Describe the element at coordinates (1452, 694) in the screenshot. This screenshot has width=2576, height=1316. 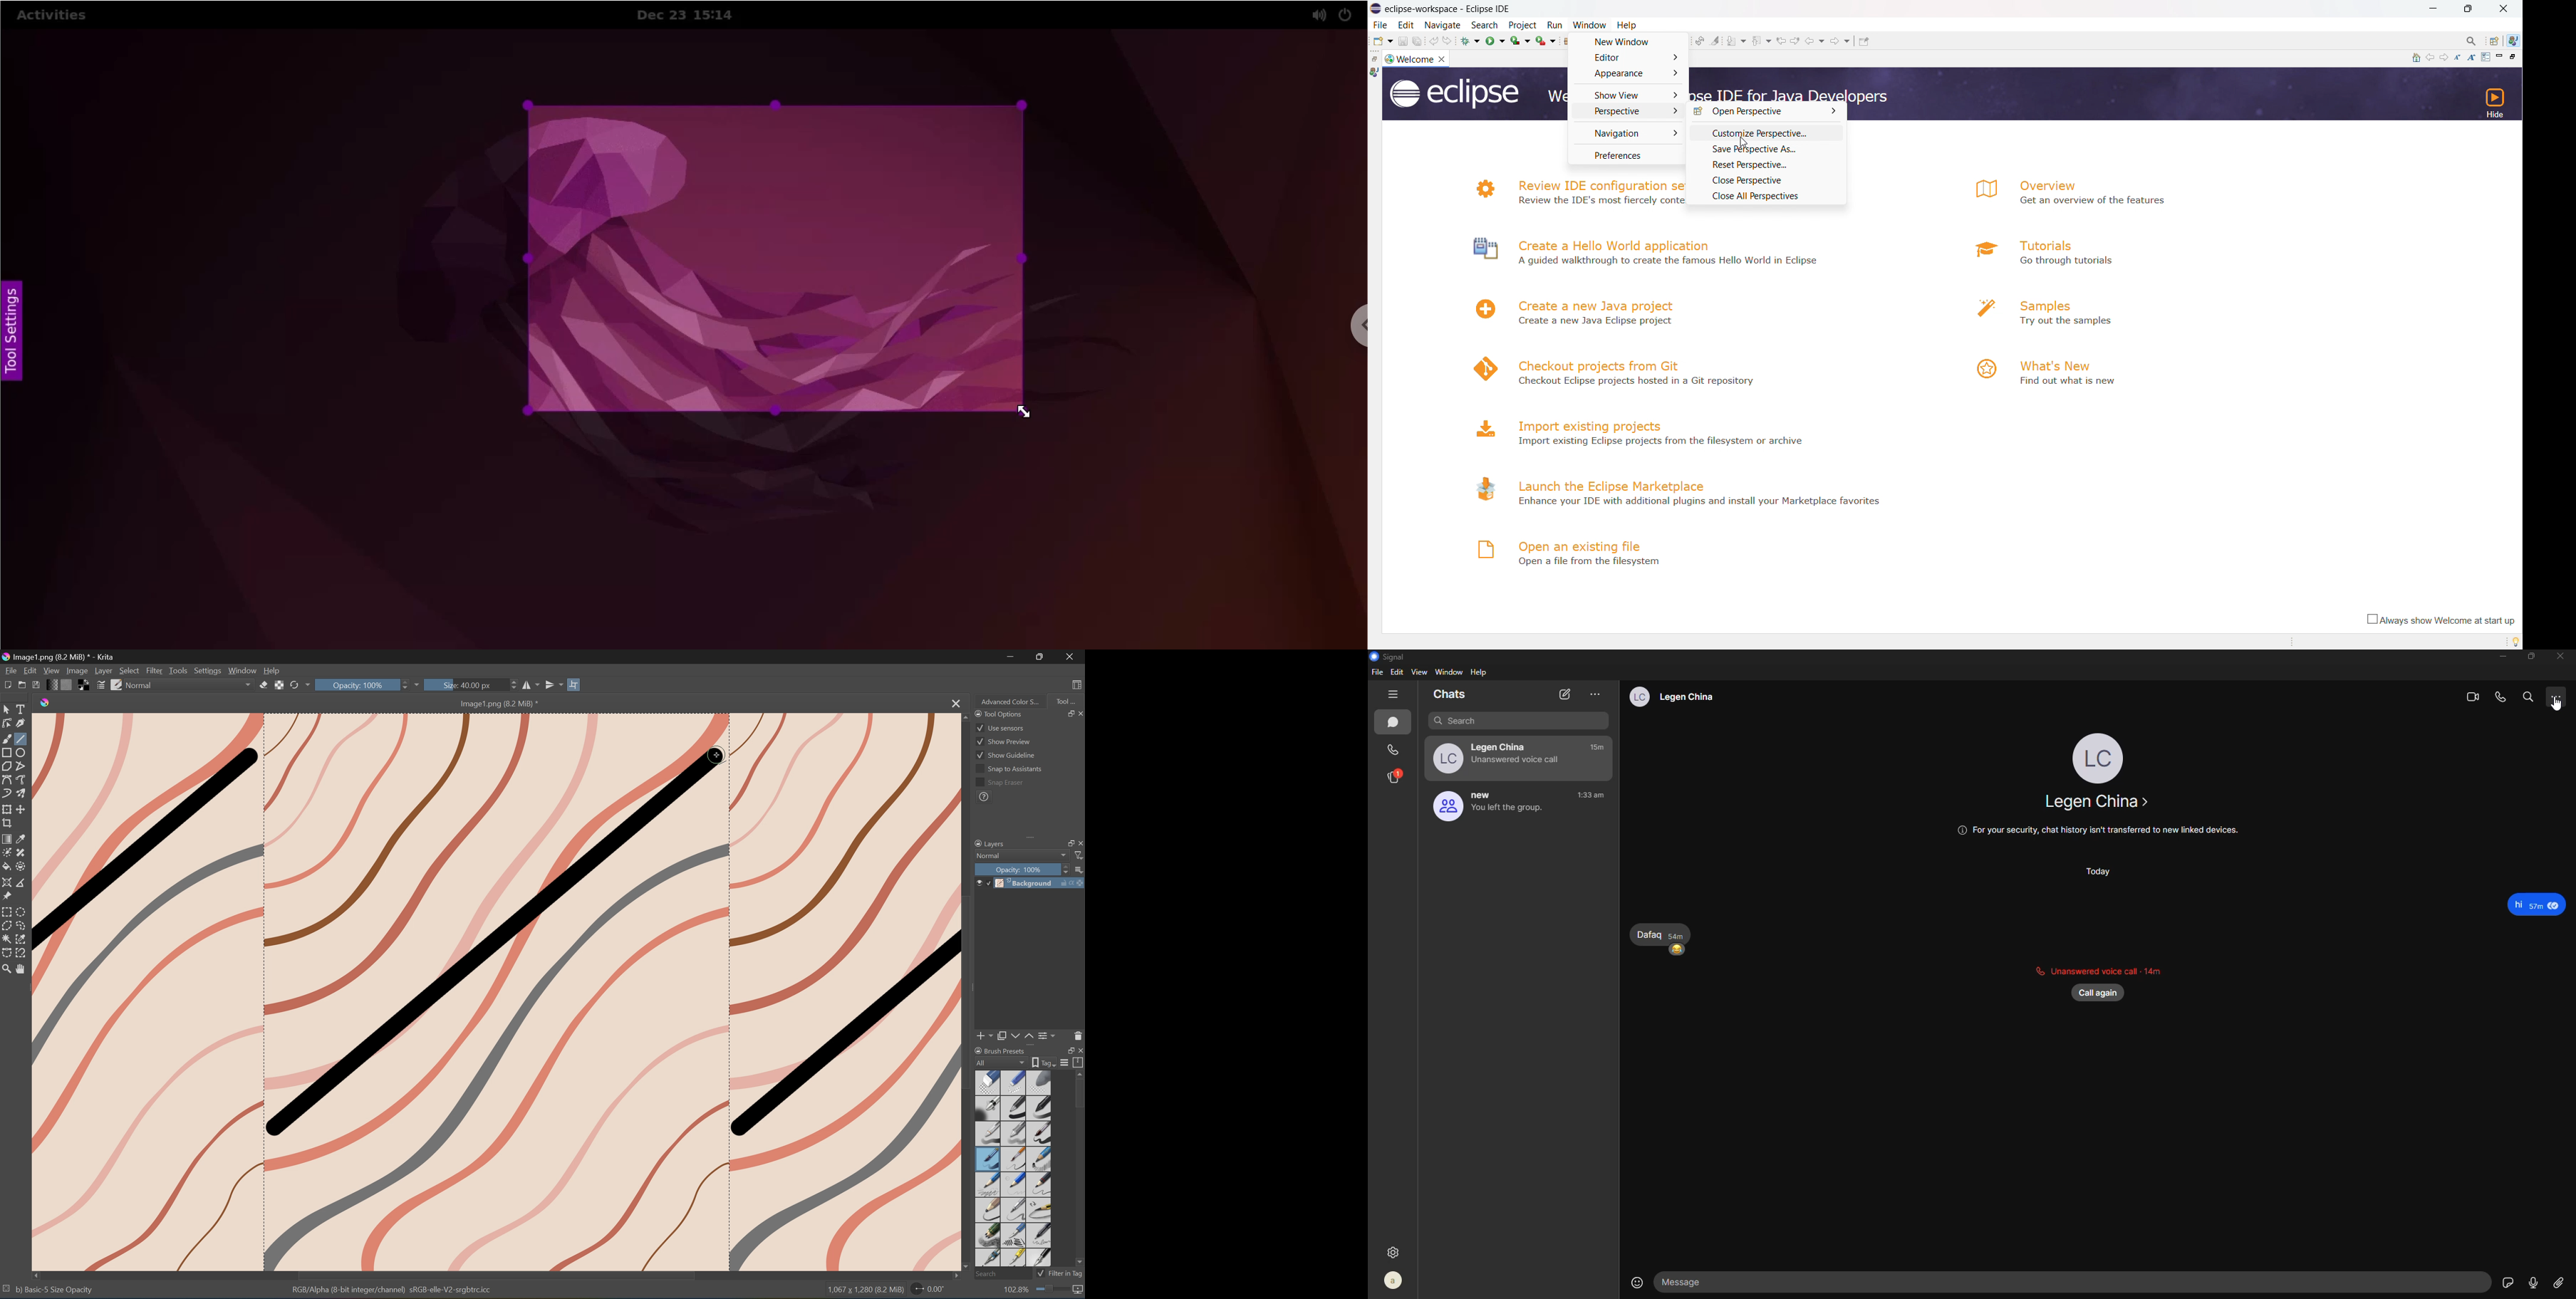
I see `chats` at that location.